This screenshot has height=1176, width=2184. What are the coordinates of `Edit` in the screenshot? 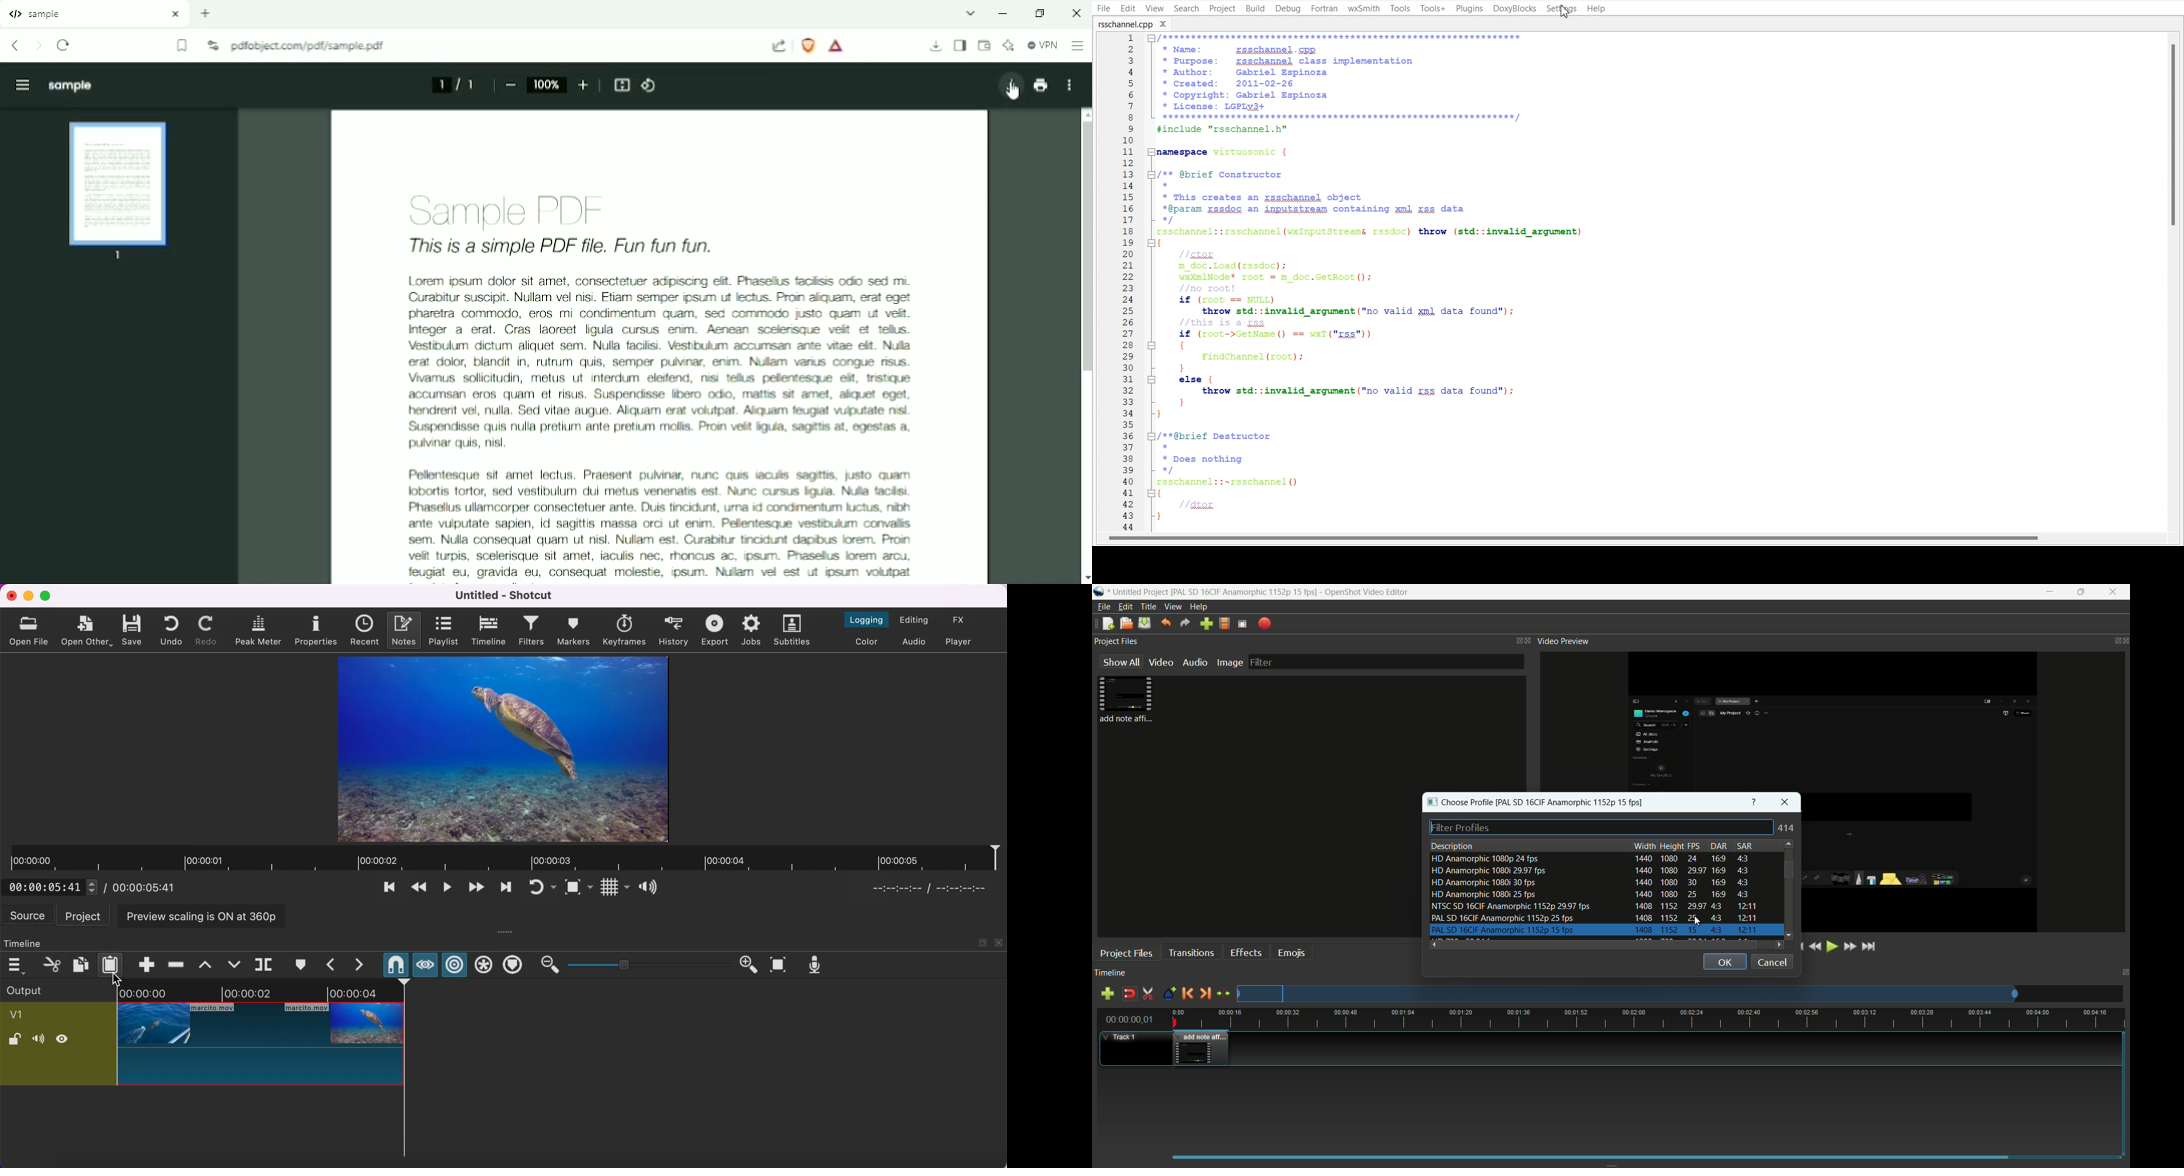 It's located at (1128, 7).